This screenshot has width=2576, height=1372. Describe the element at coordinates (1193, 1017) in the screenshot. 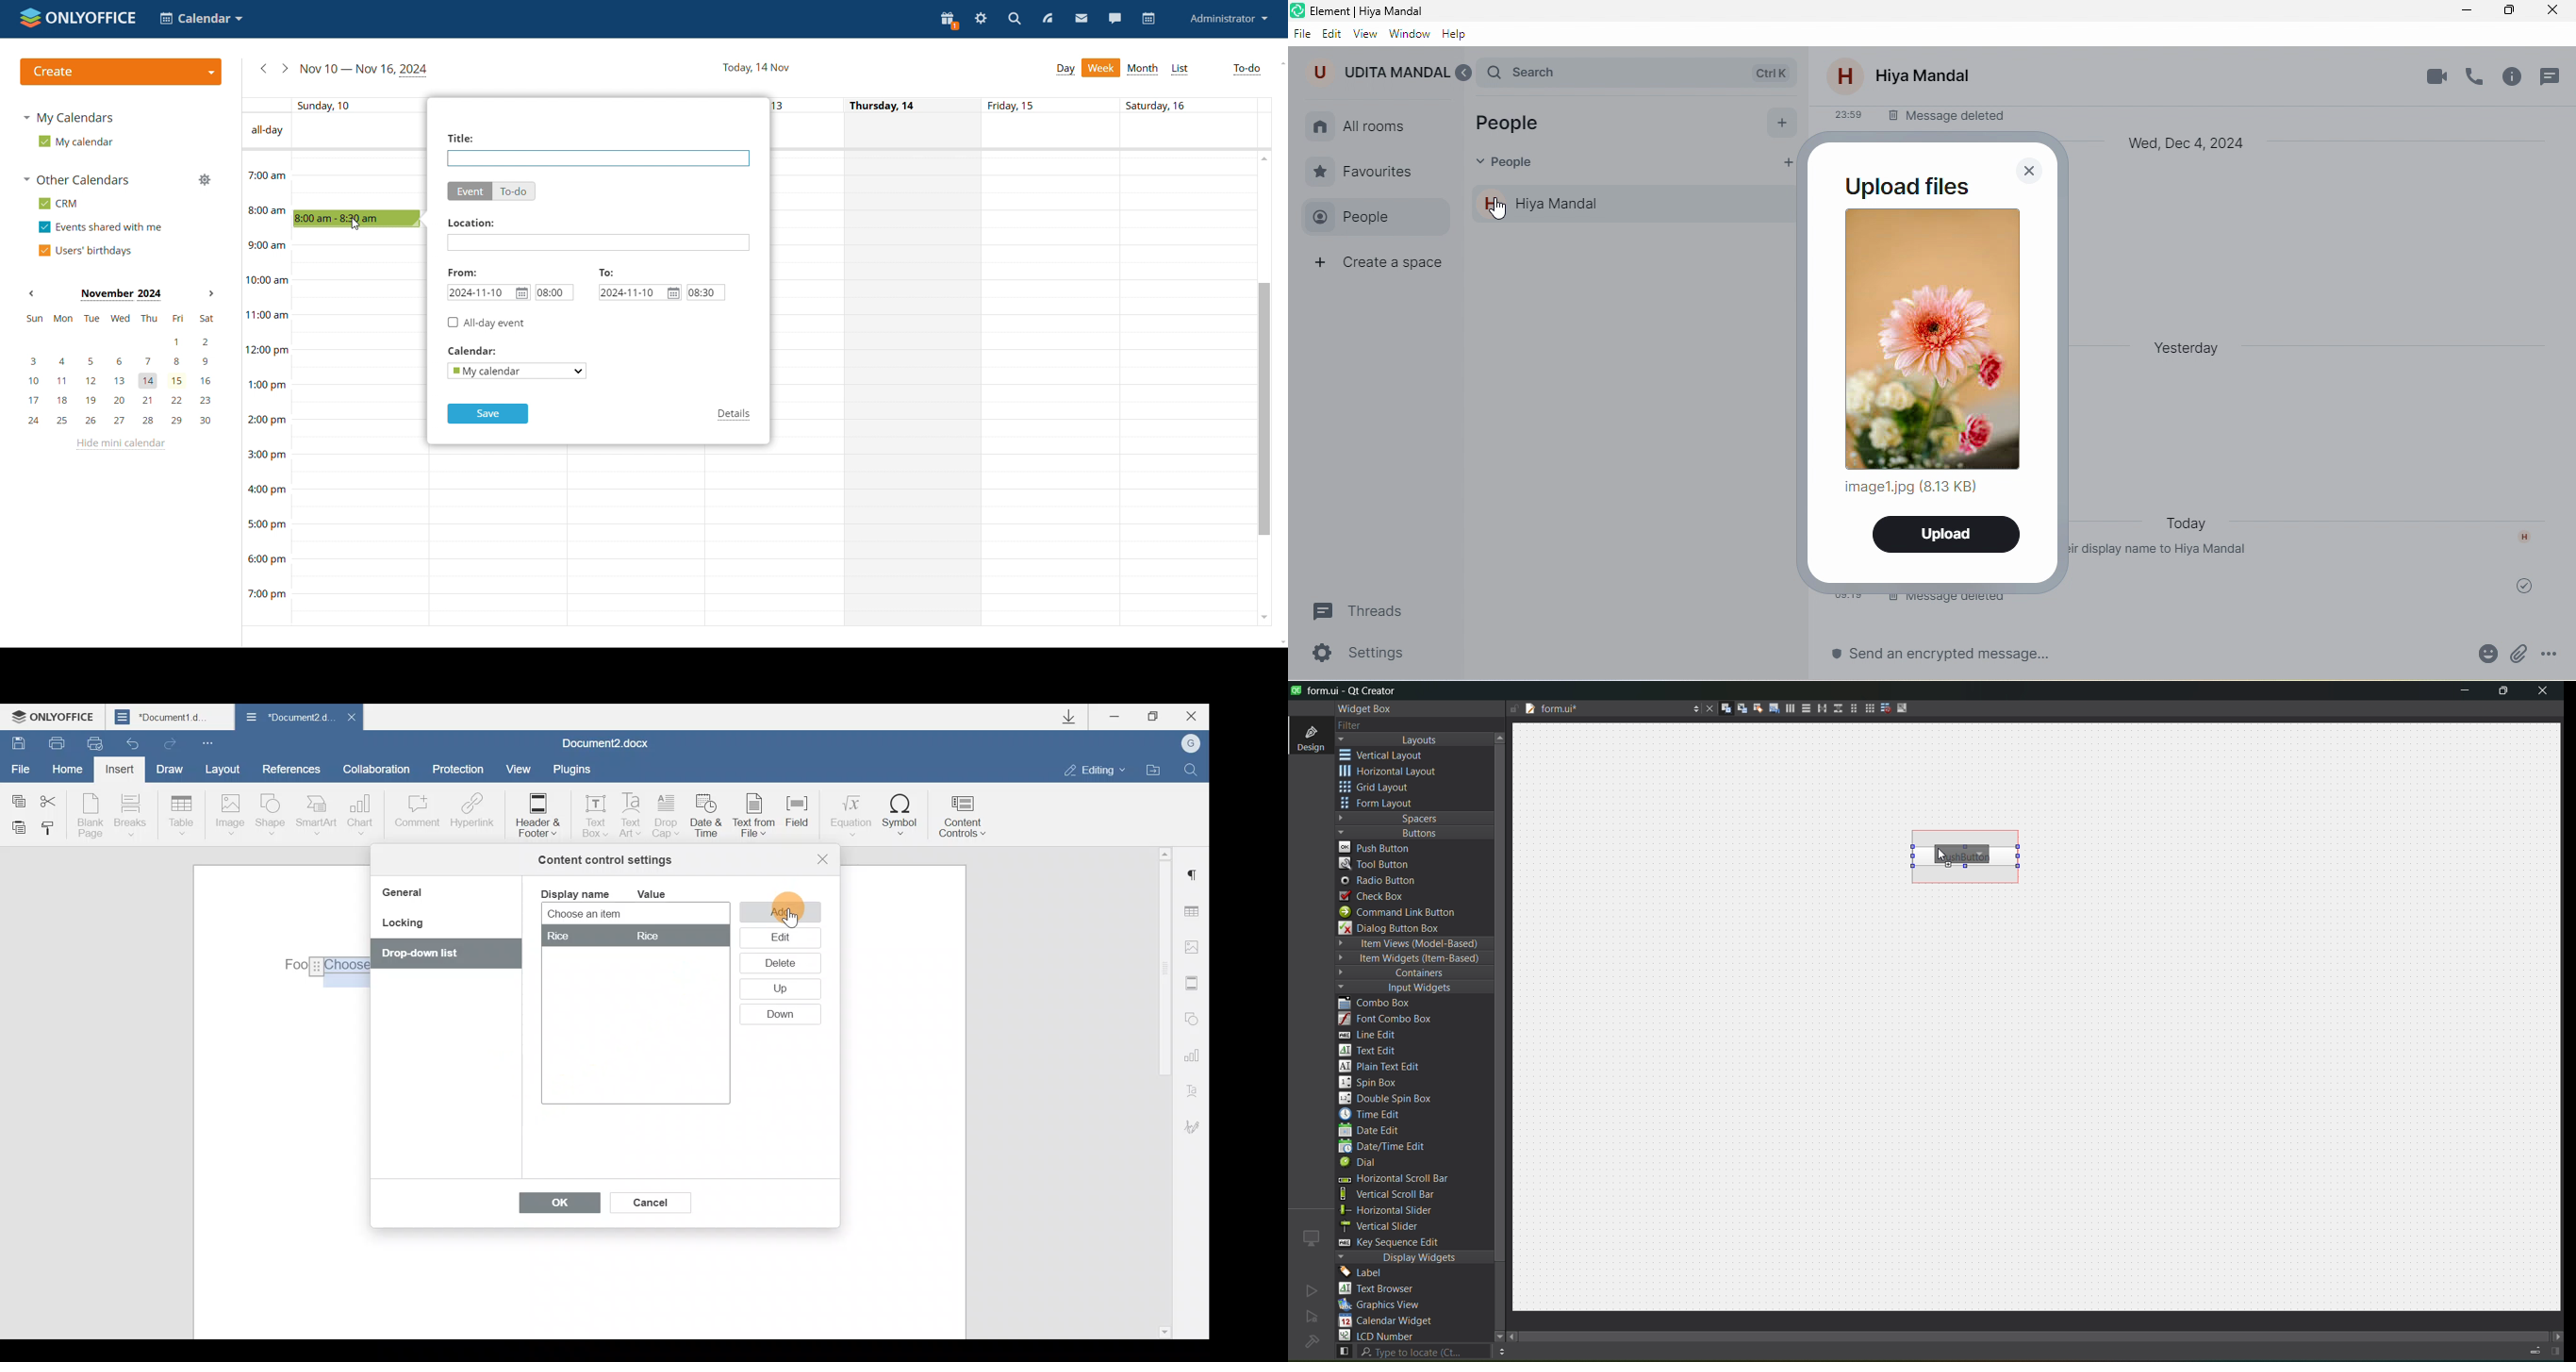

I see `Shapes settings` at that location.